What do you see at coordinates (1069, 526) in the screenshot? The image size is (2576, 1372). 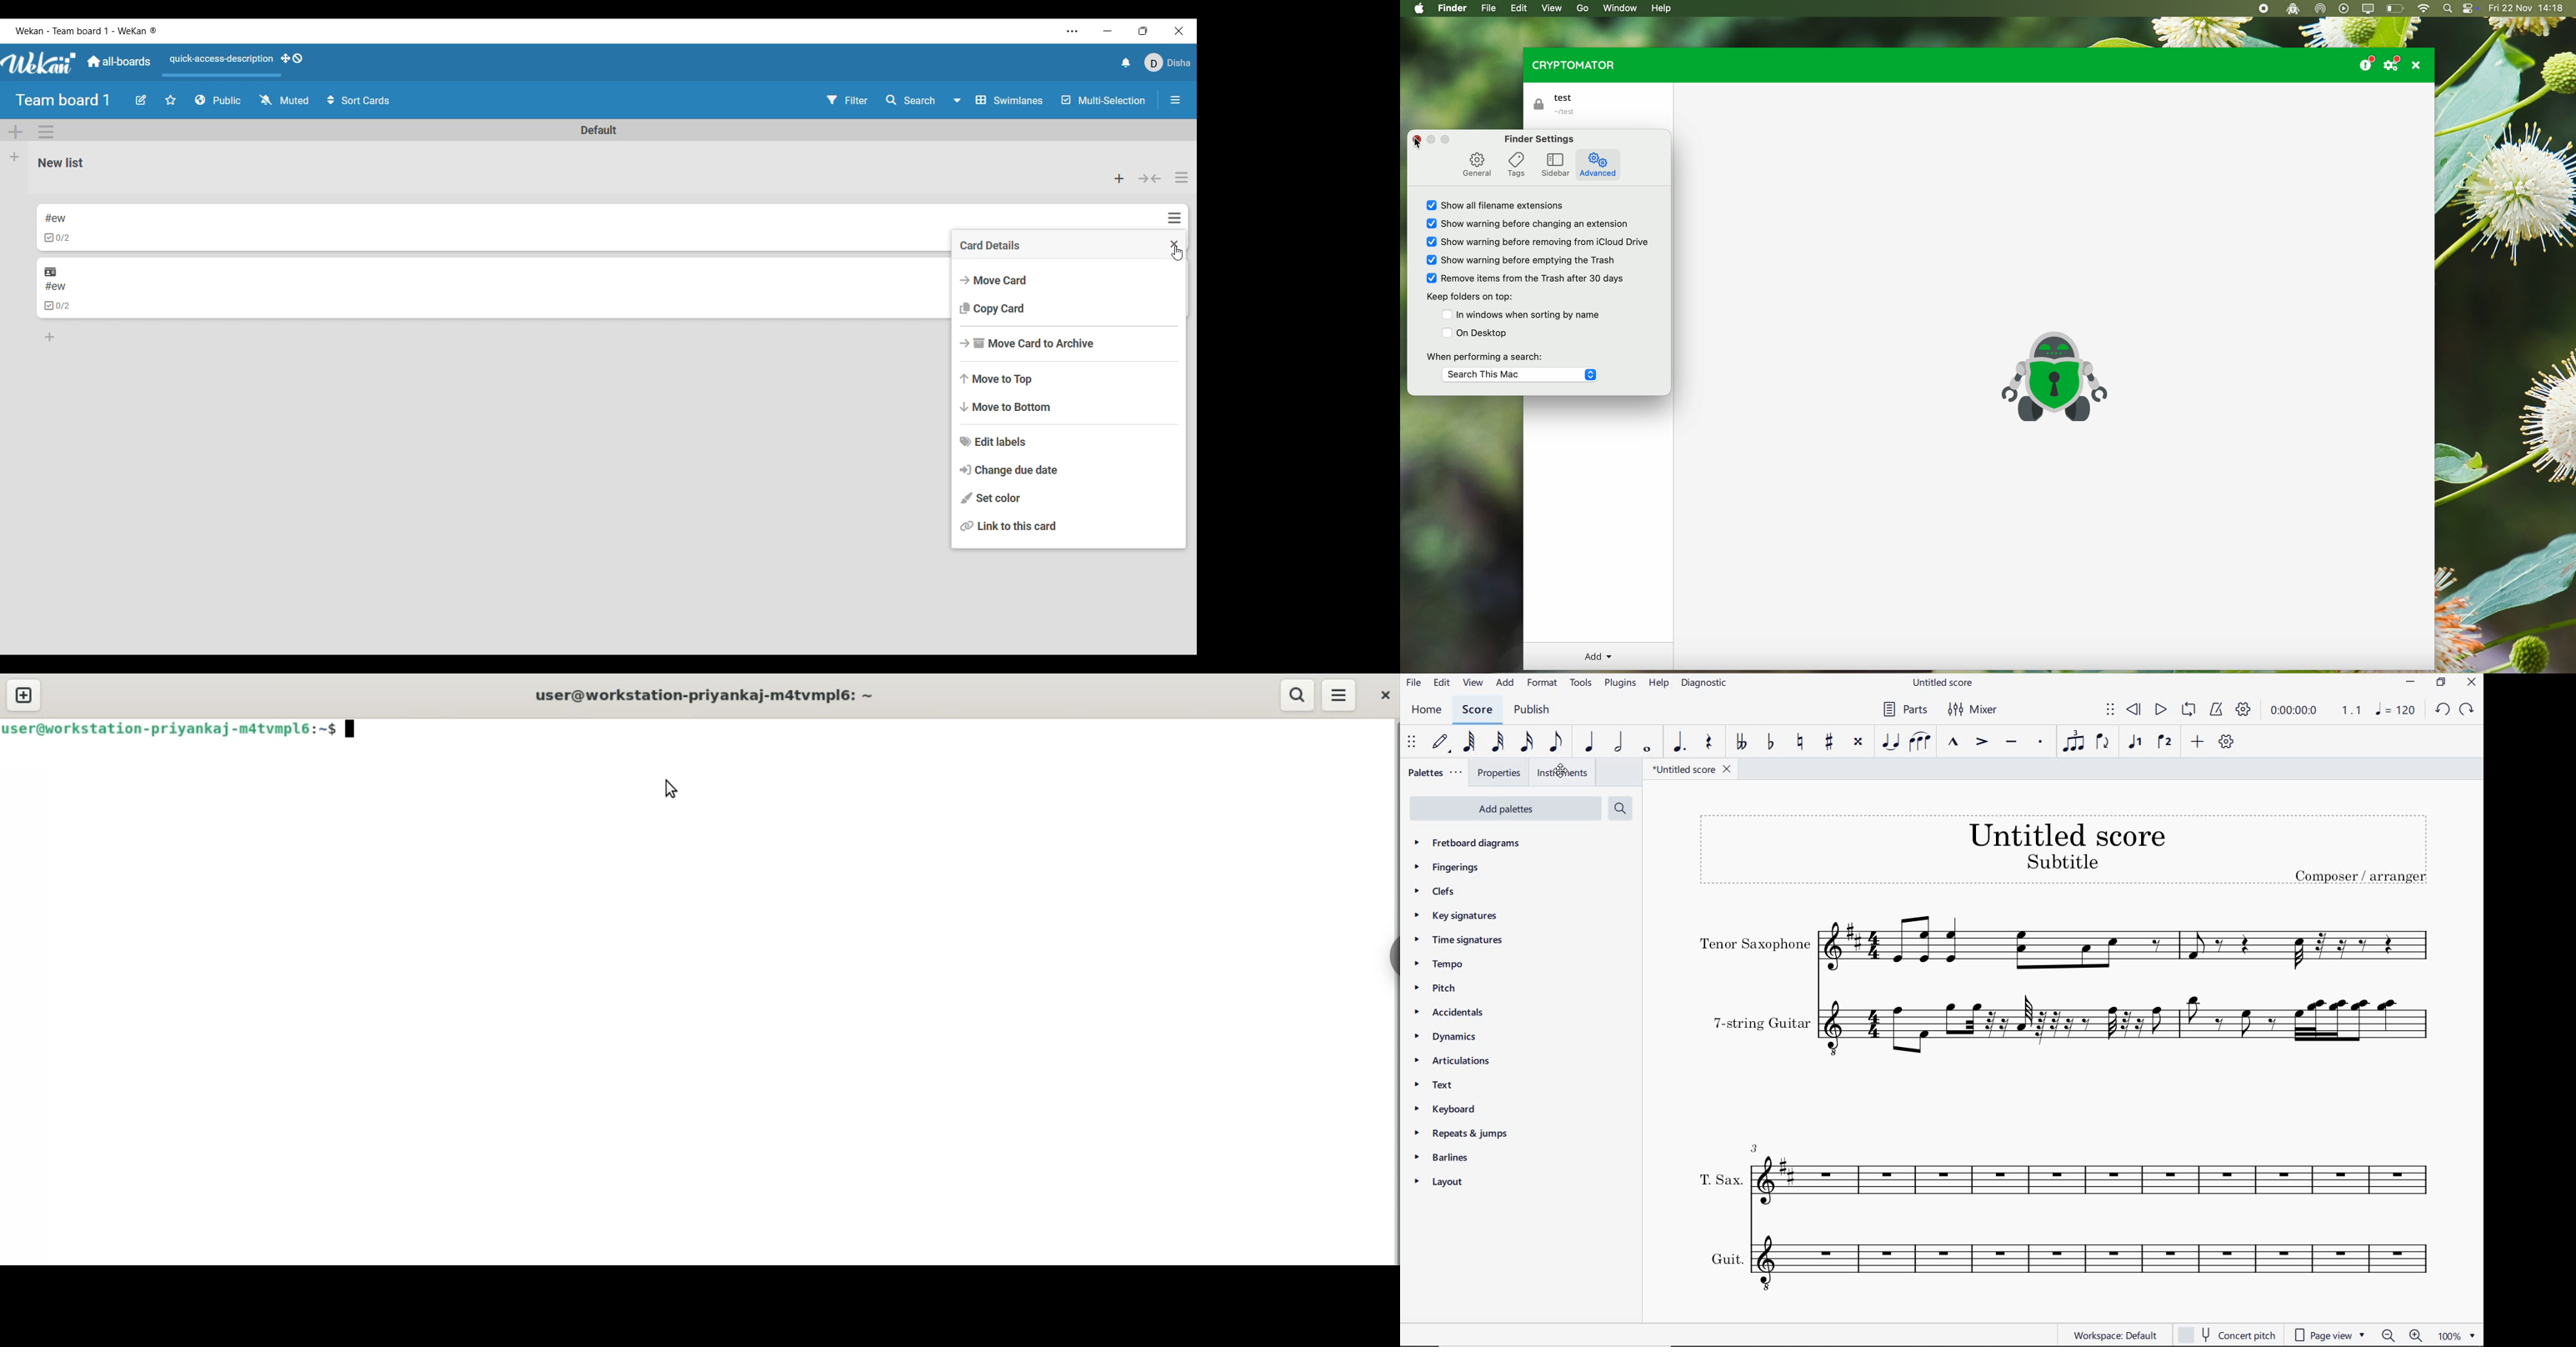 I see `Link to this card, current selection highlighted` at bounding box center [1069, 526].